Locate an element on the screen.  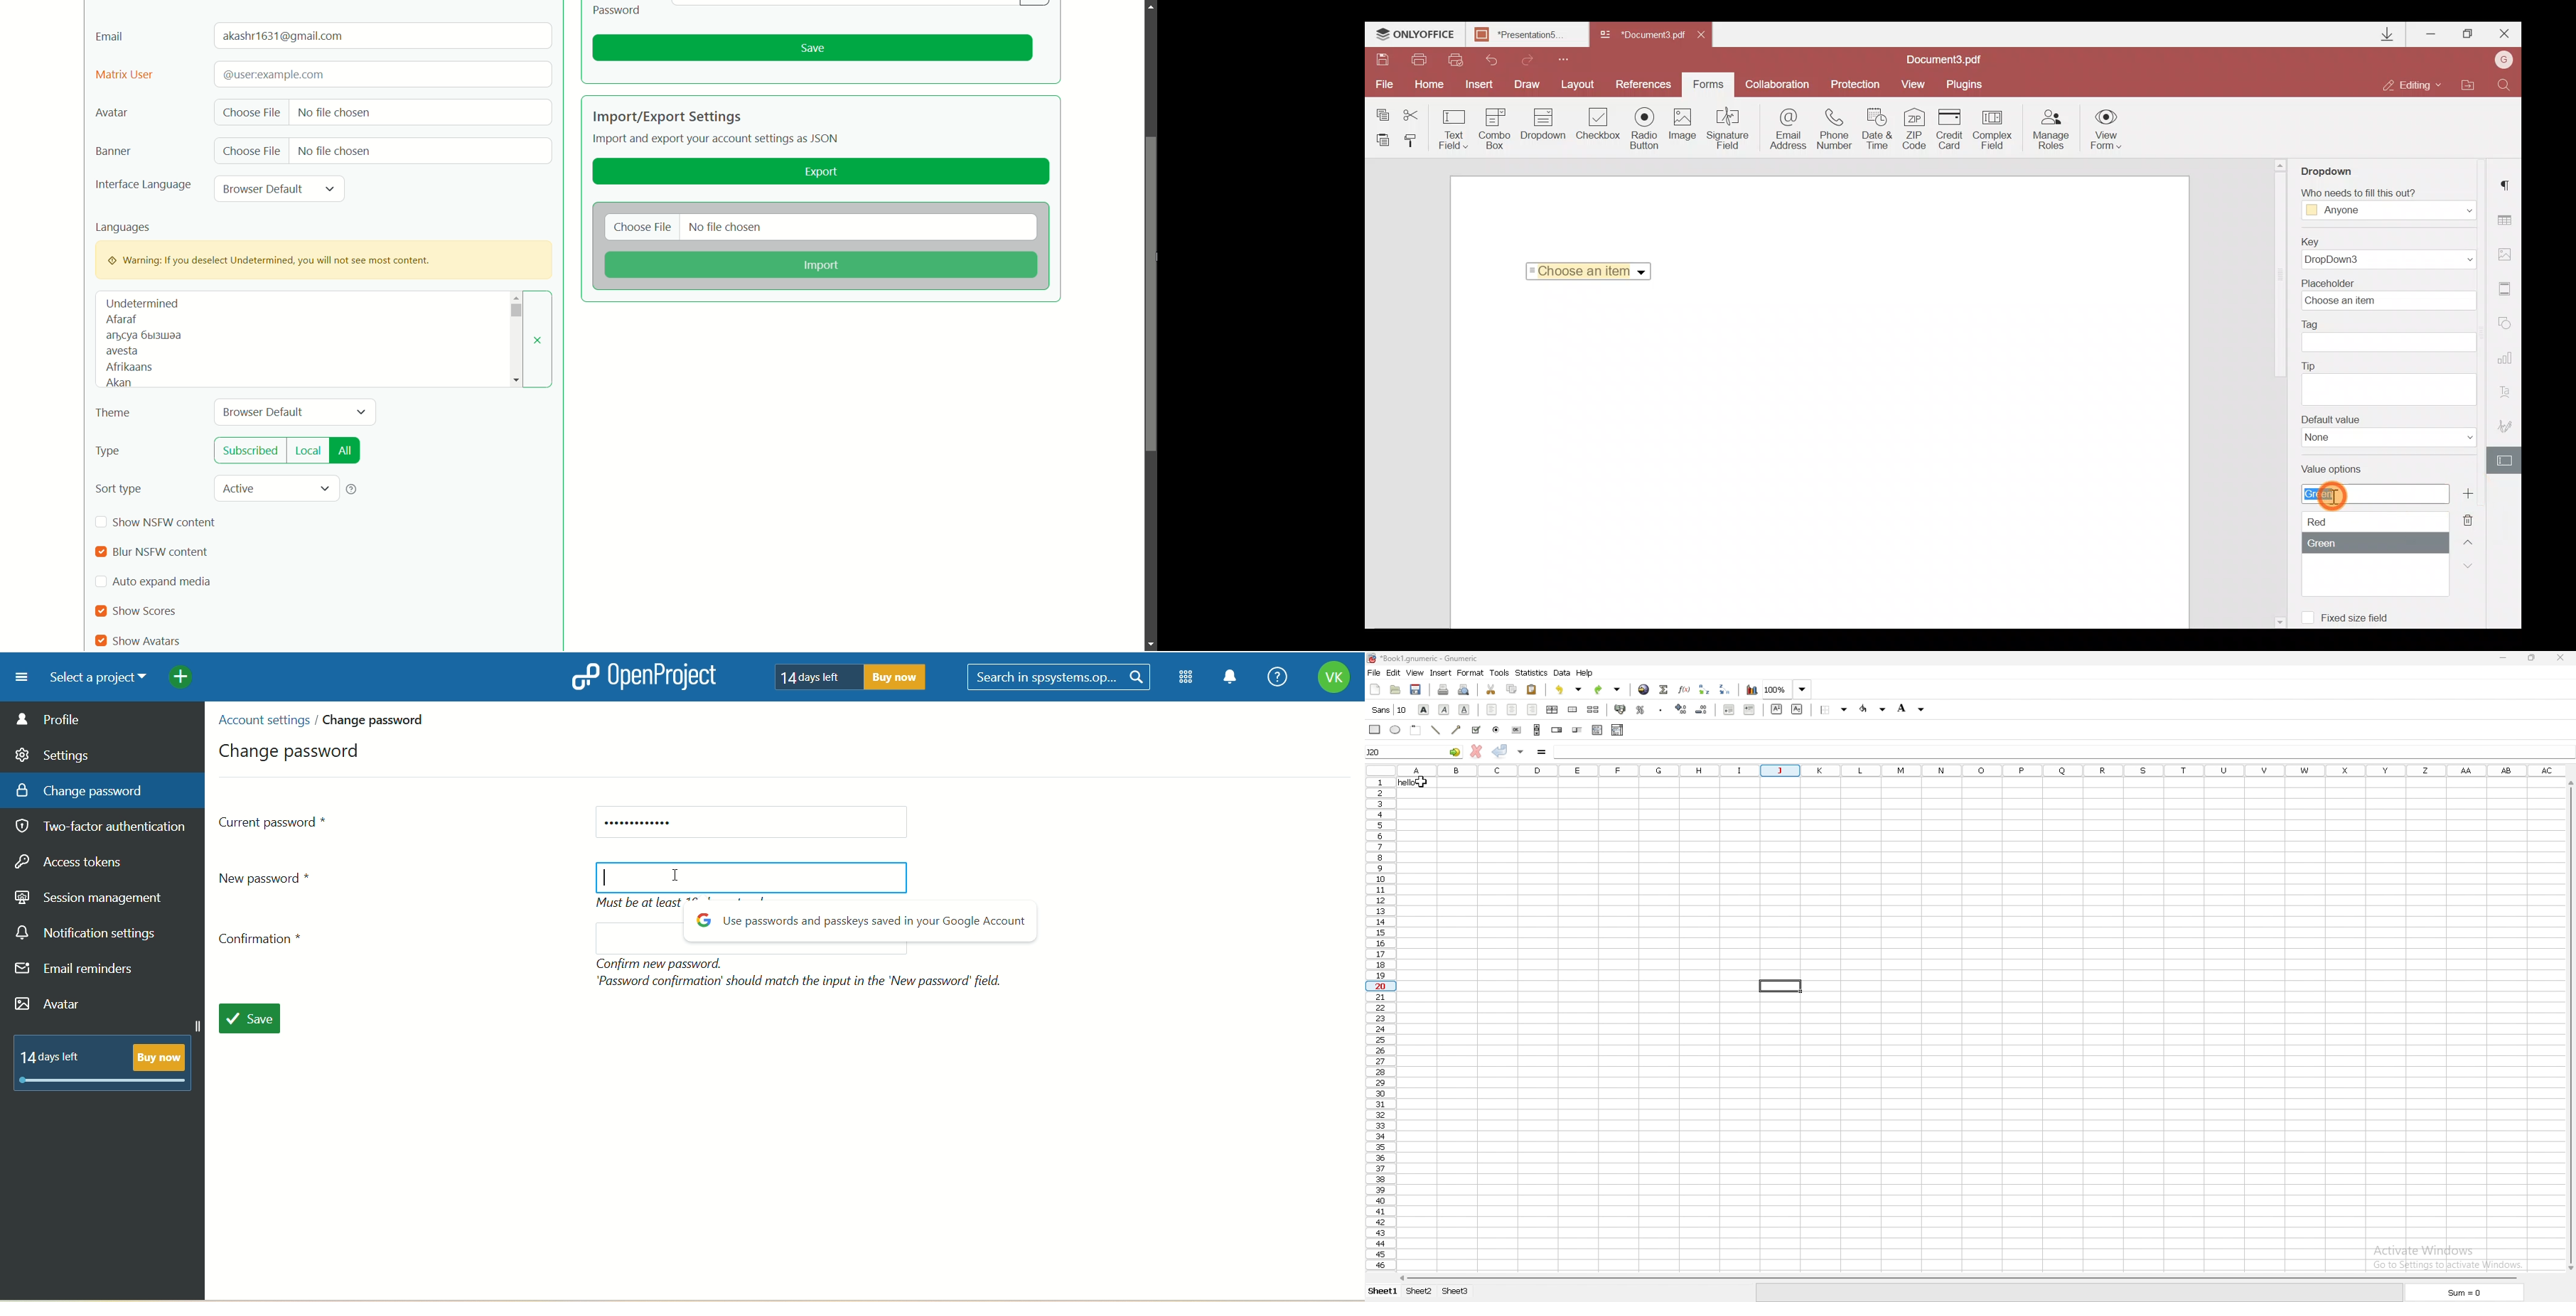
theme is located at coordinates (113, 414).